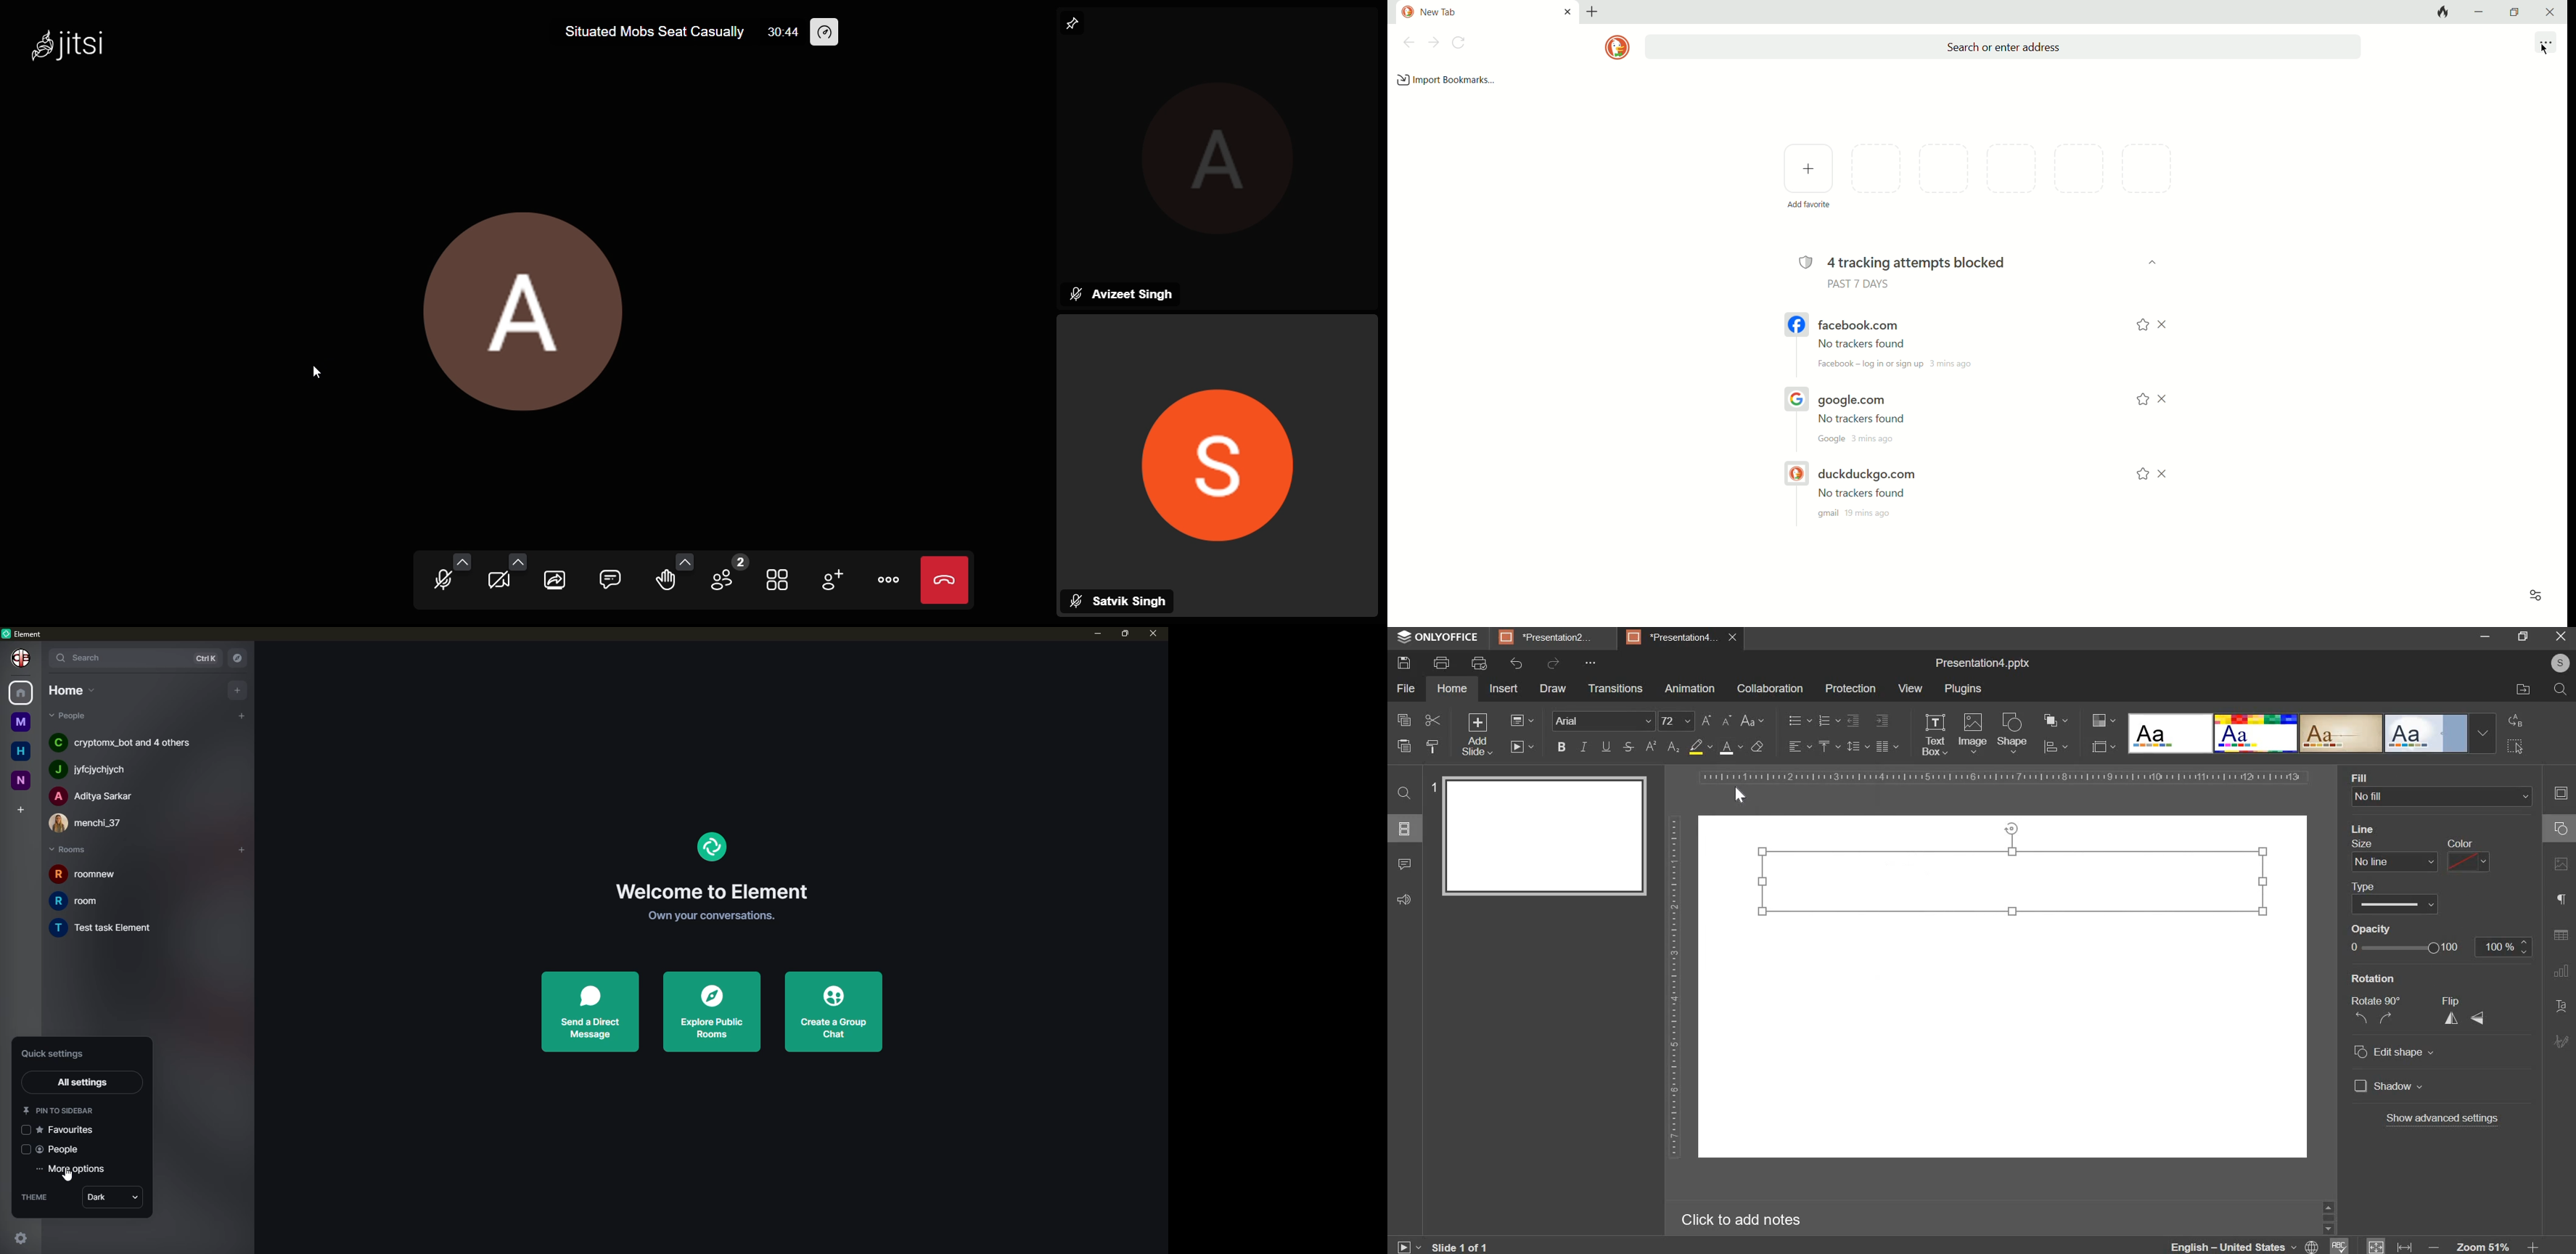 This screenshot has width=2576, height=1260. I want to click on change case, so click(1753, 720).